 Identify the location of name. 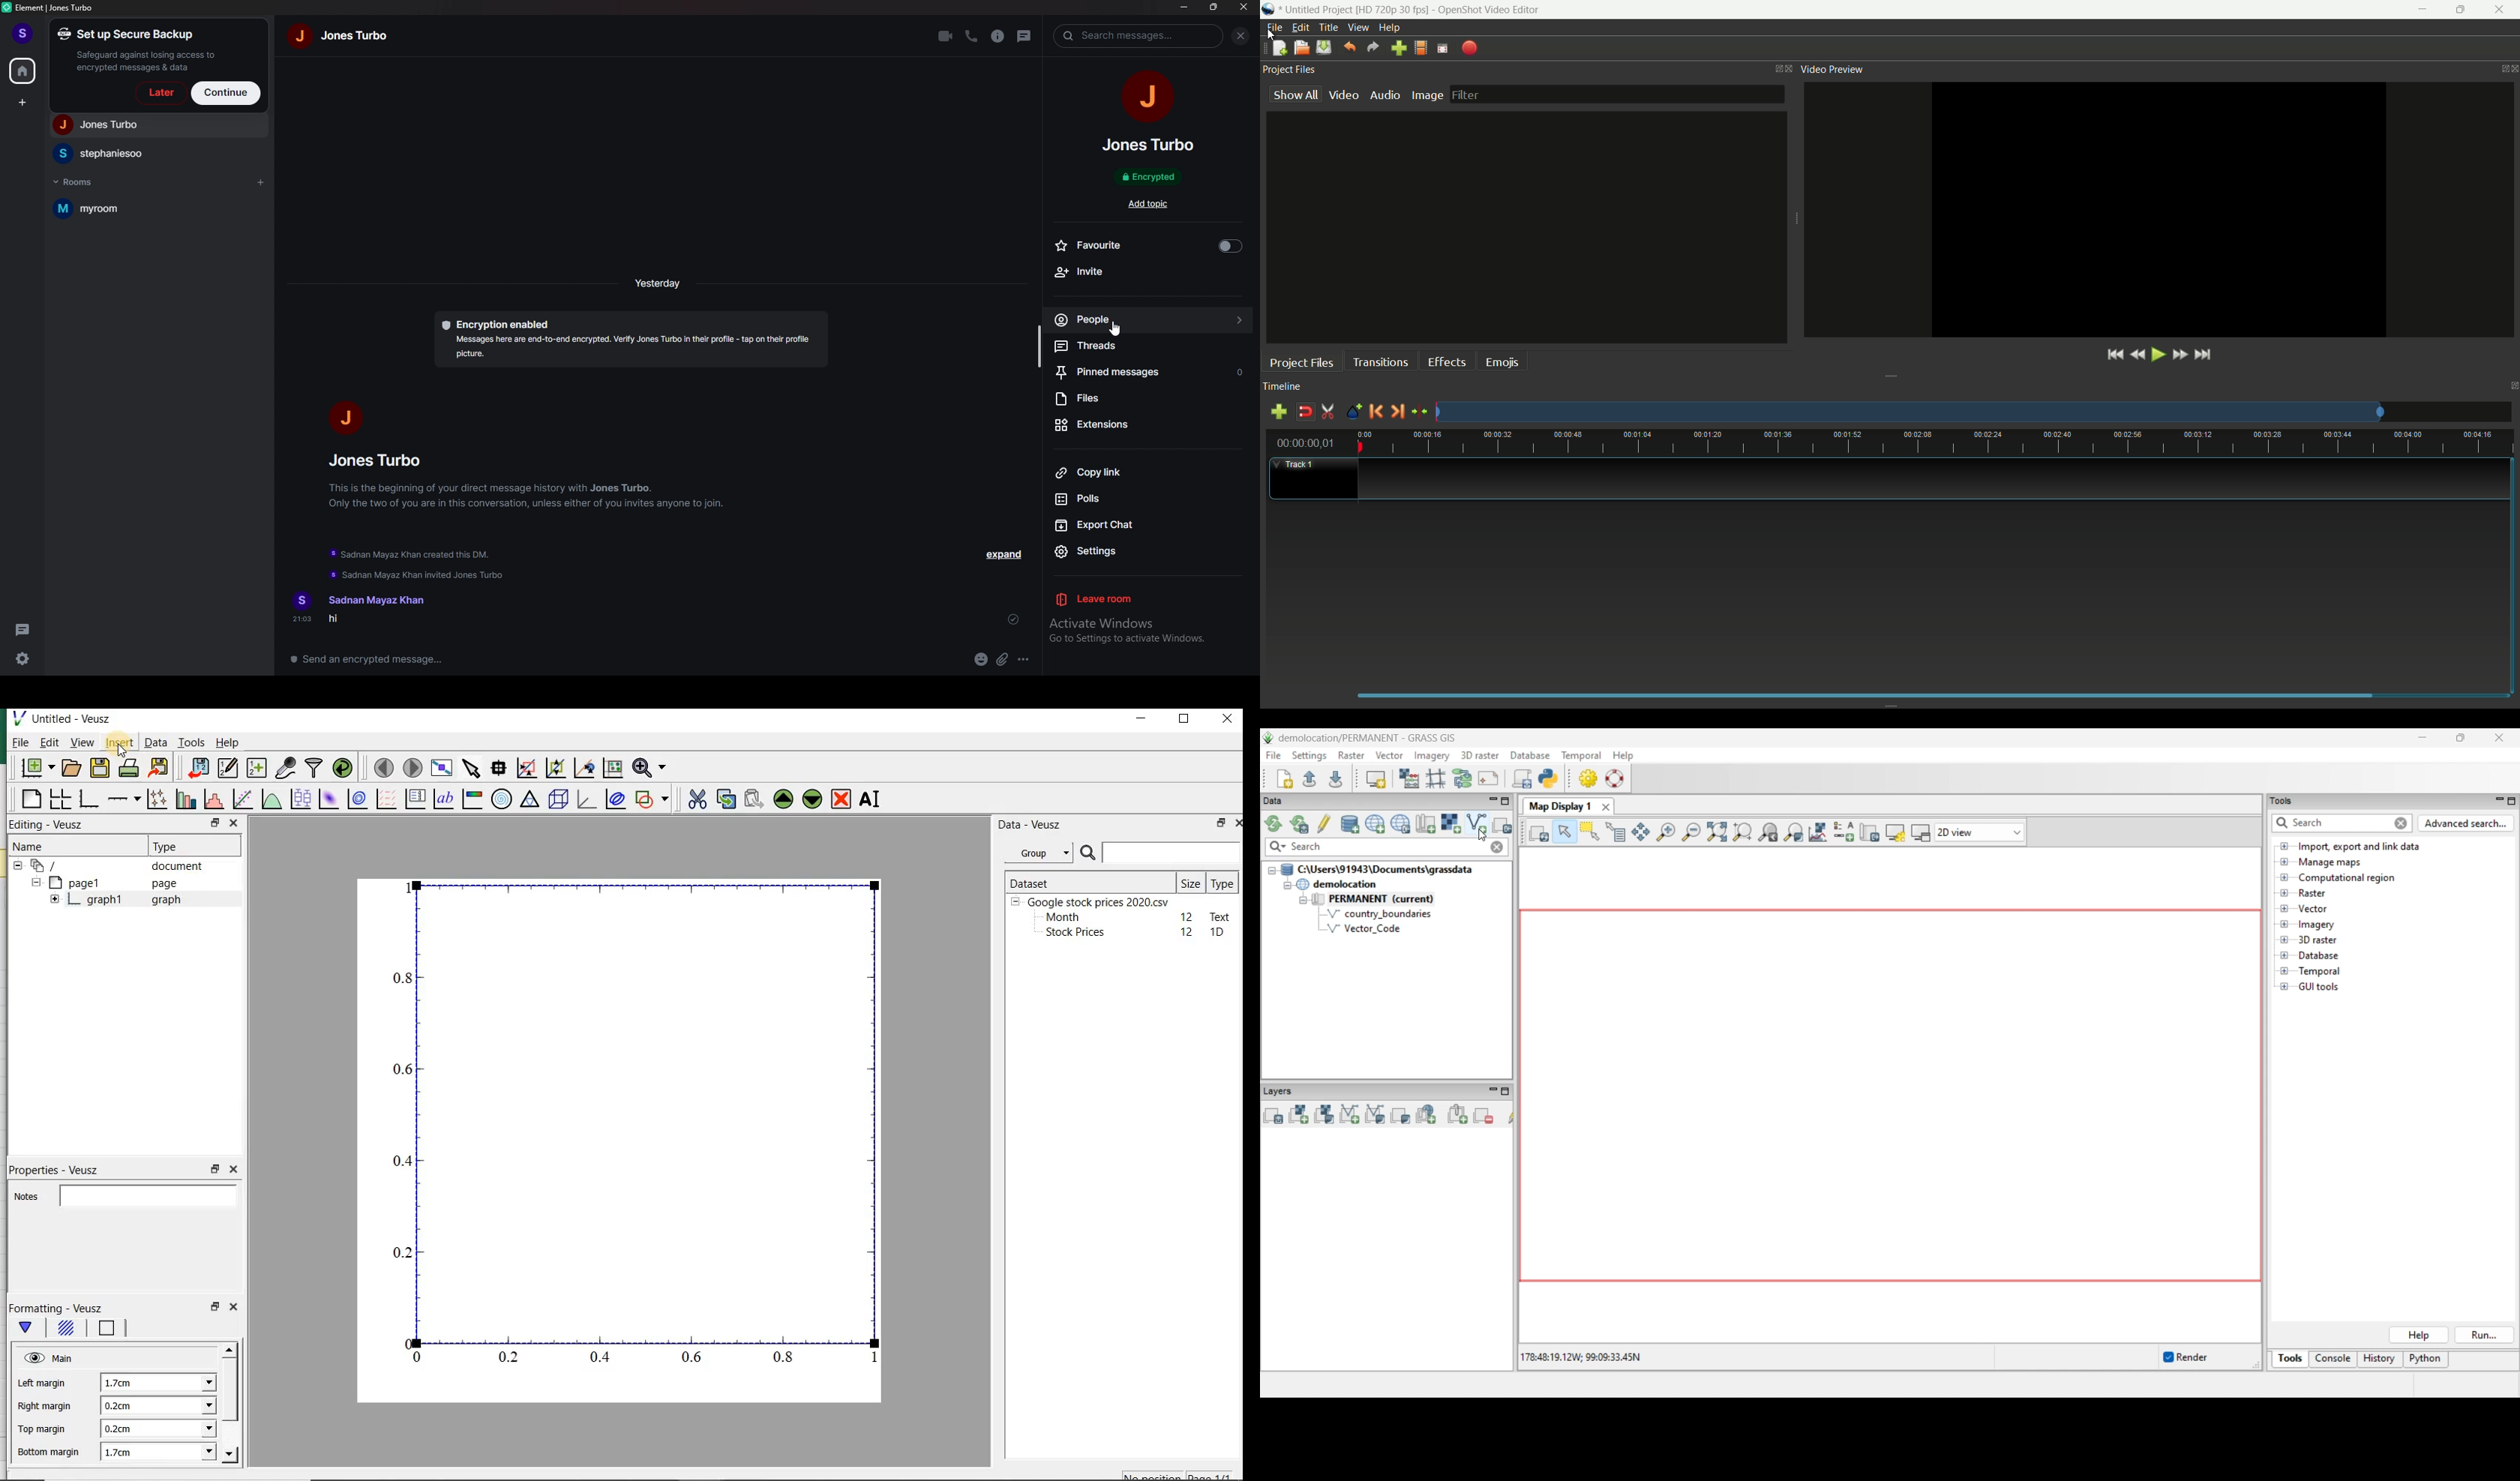
(374, 600).